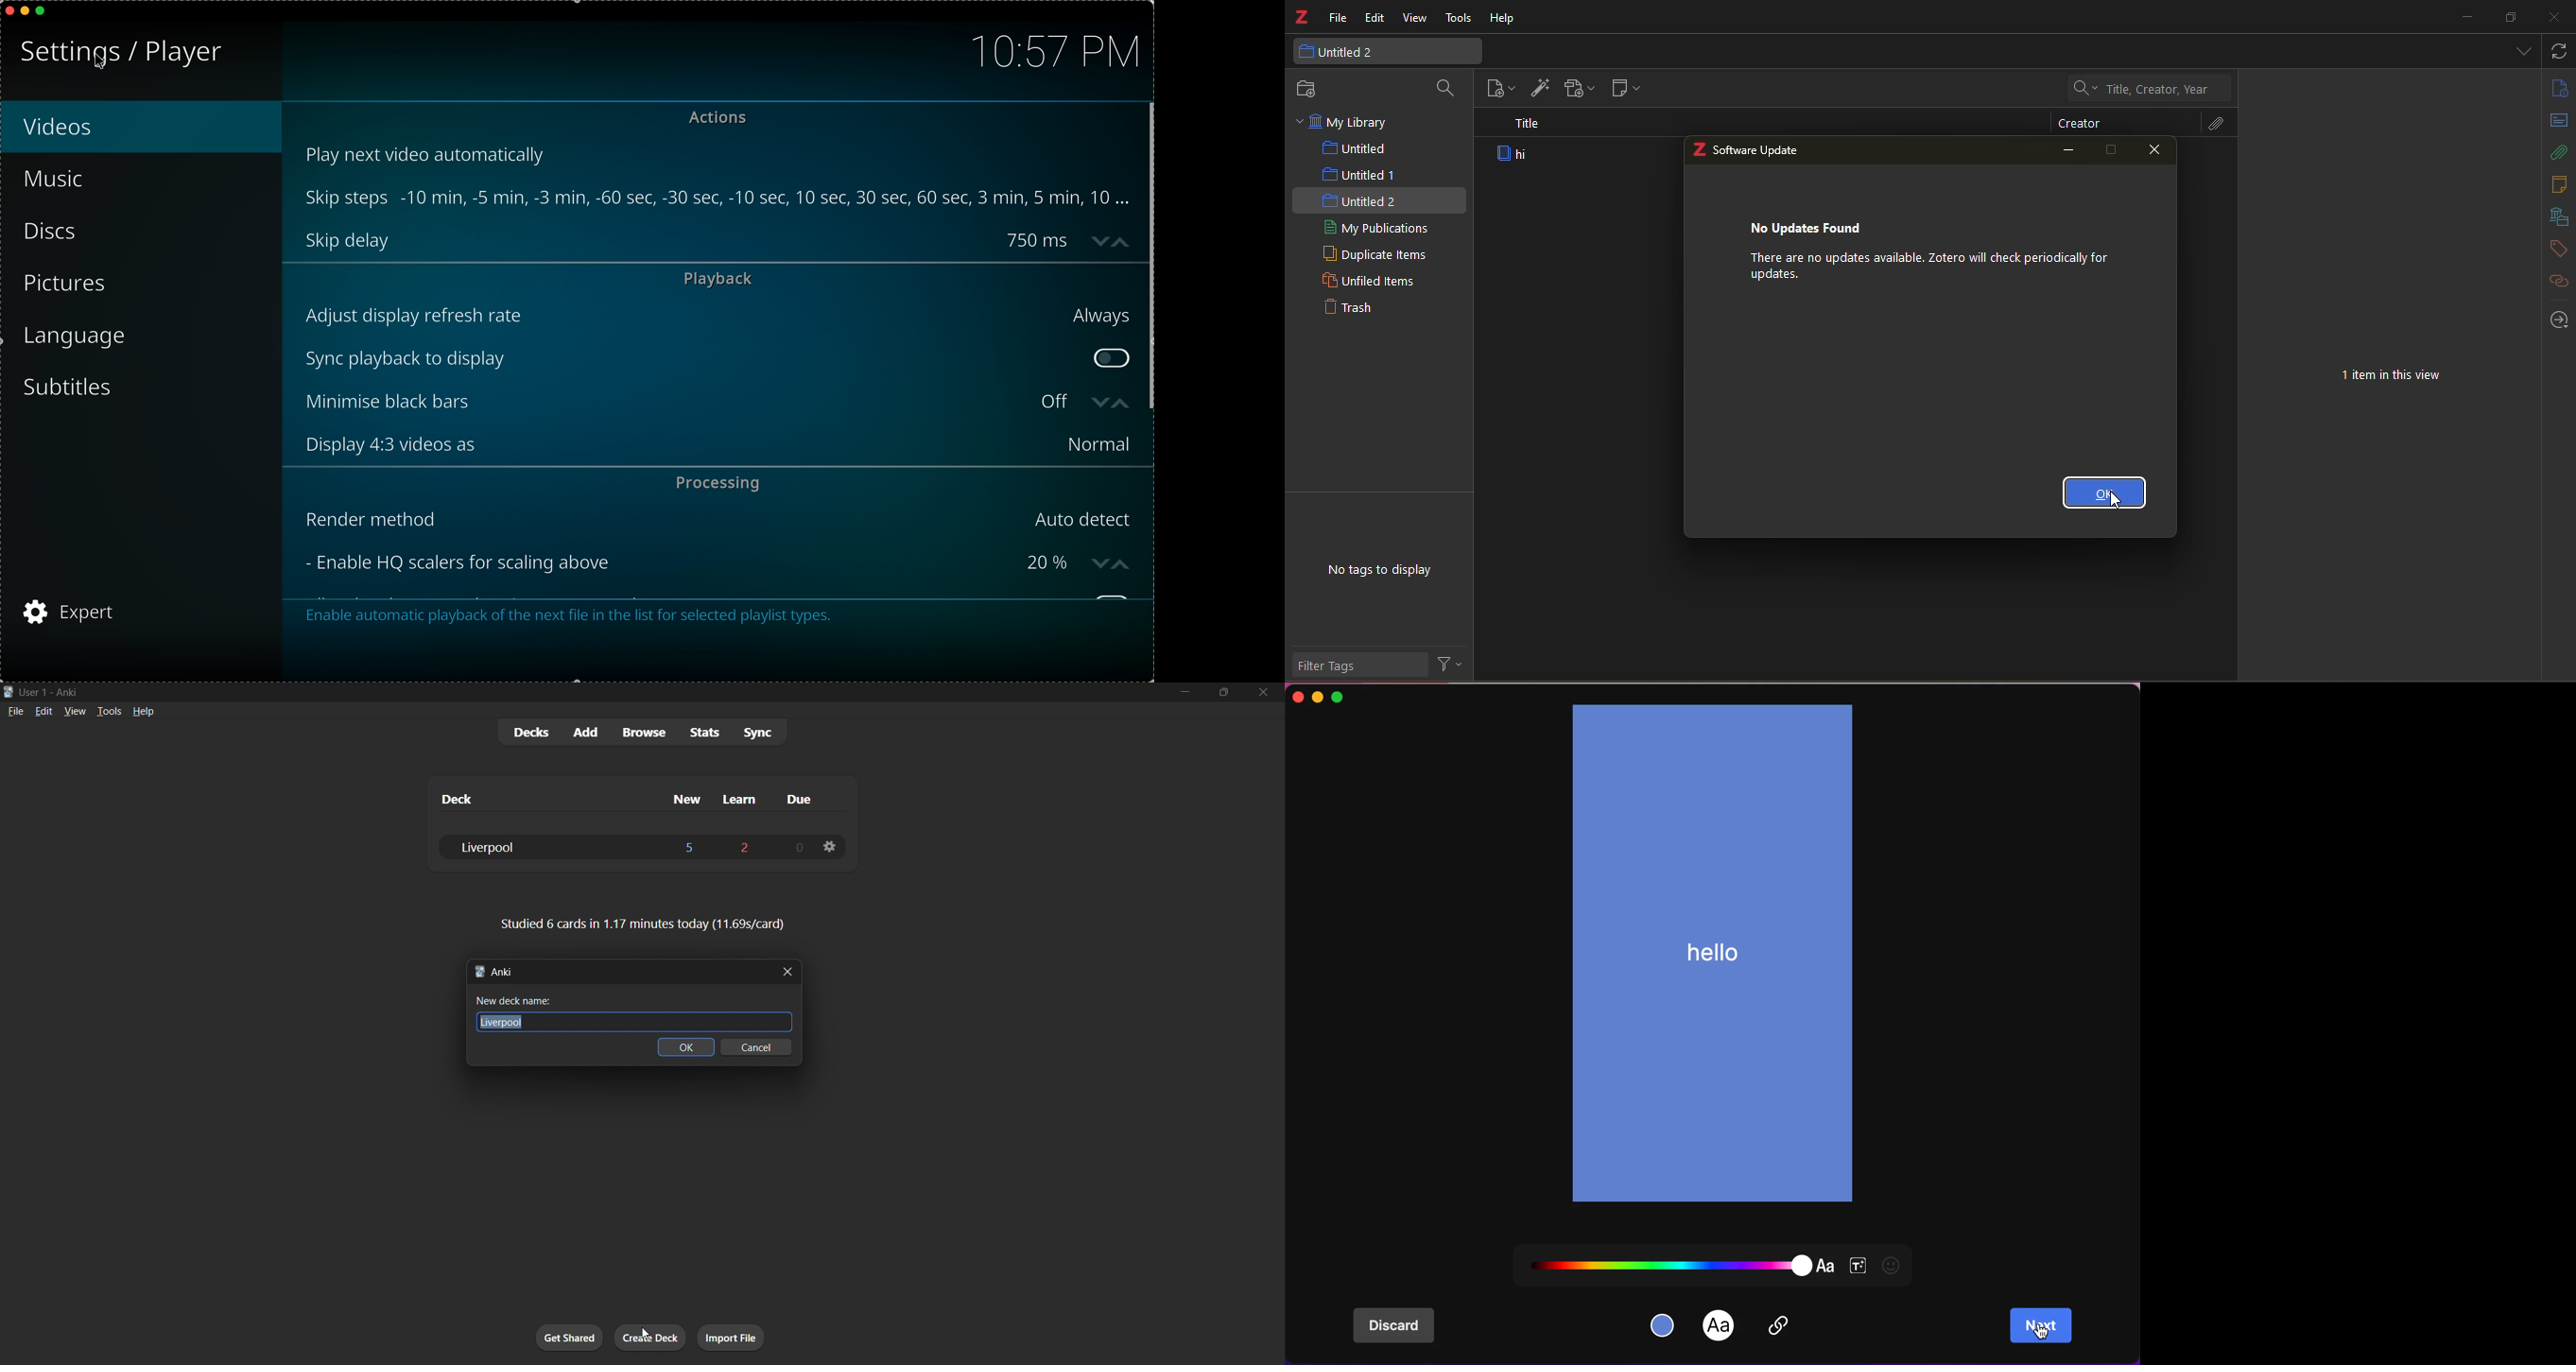 This screenshot has width=2576, height=1372. I want to click on card stats, so click(644, 924).